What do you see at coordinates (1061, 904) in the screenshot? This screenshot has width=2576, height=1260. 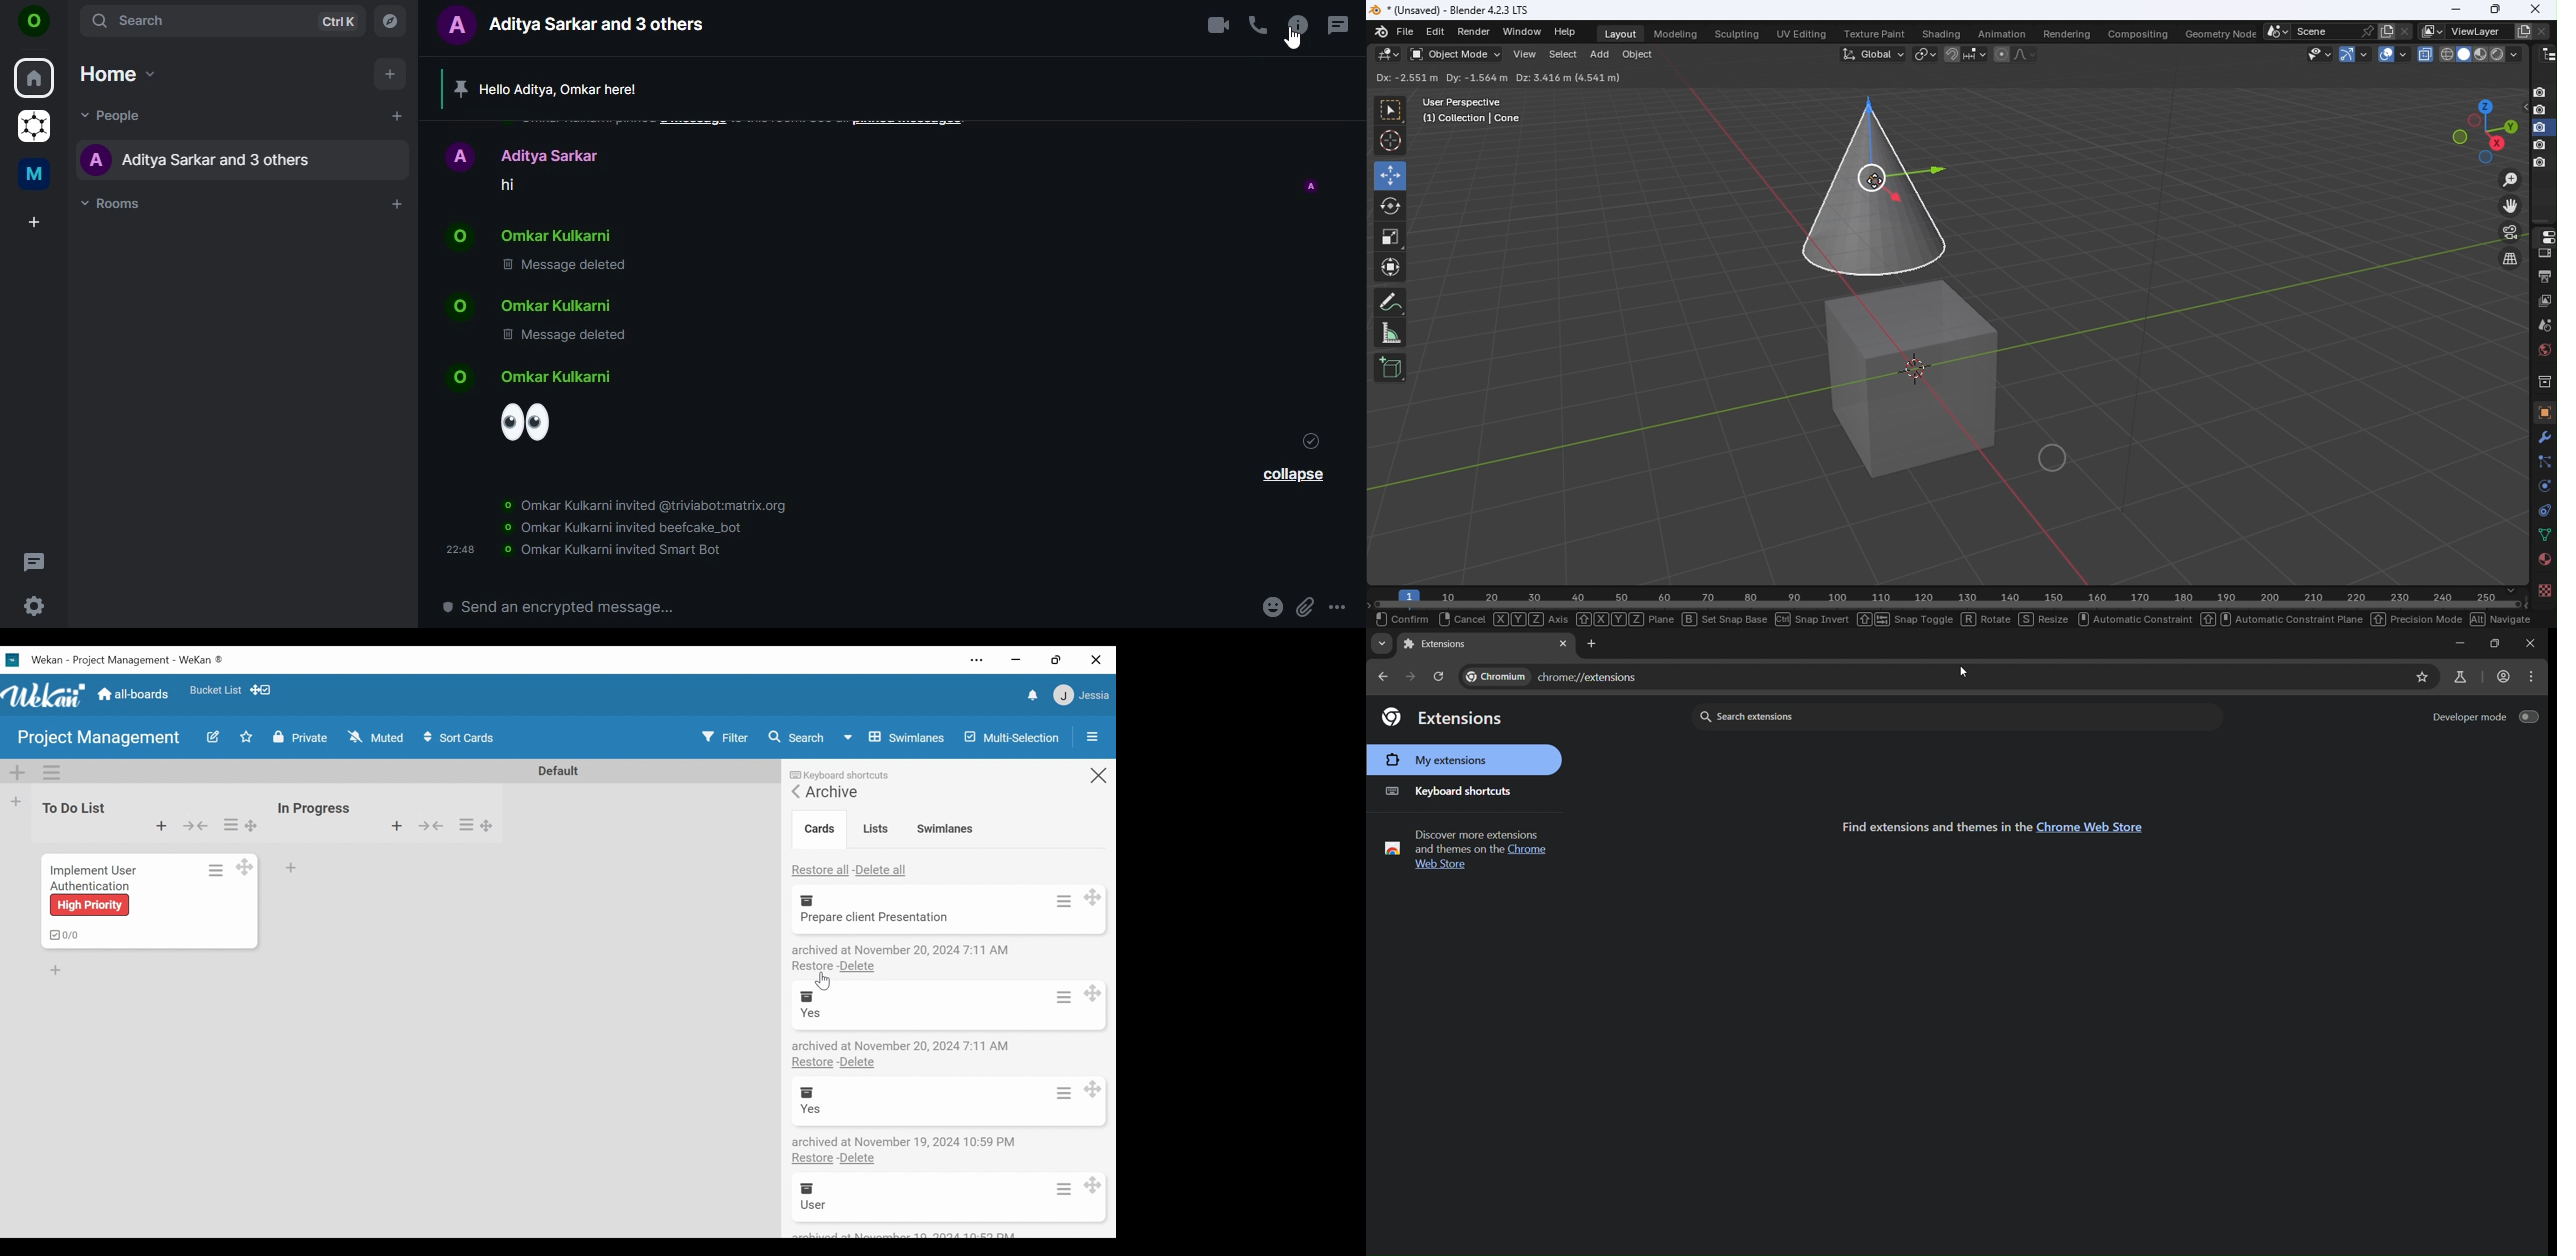 I see `Card actions` at bounding box center [1061, 904].